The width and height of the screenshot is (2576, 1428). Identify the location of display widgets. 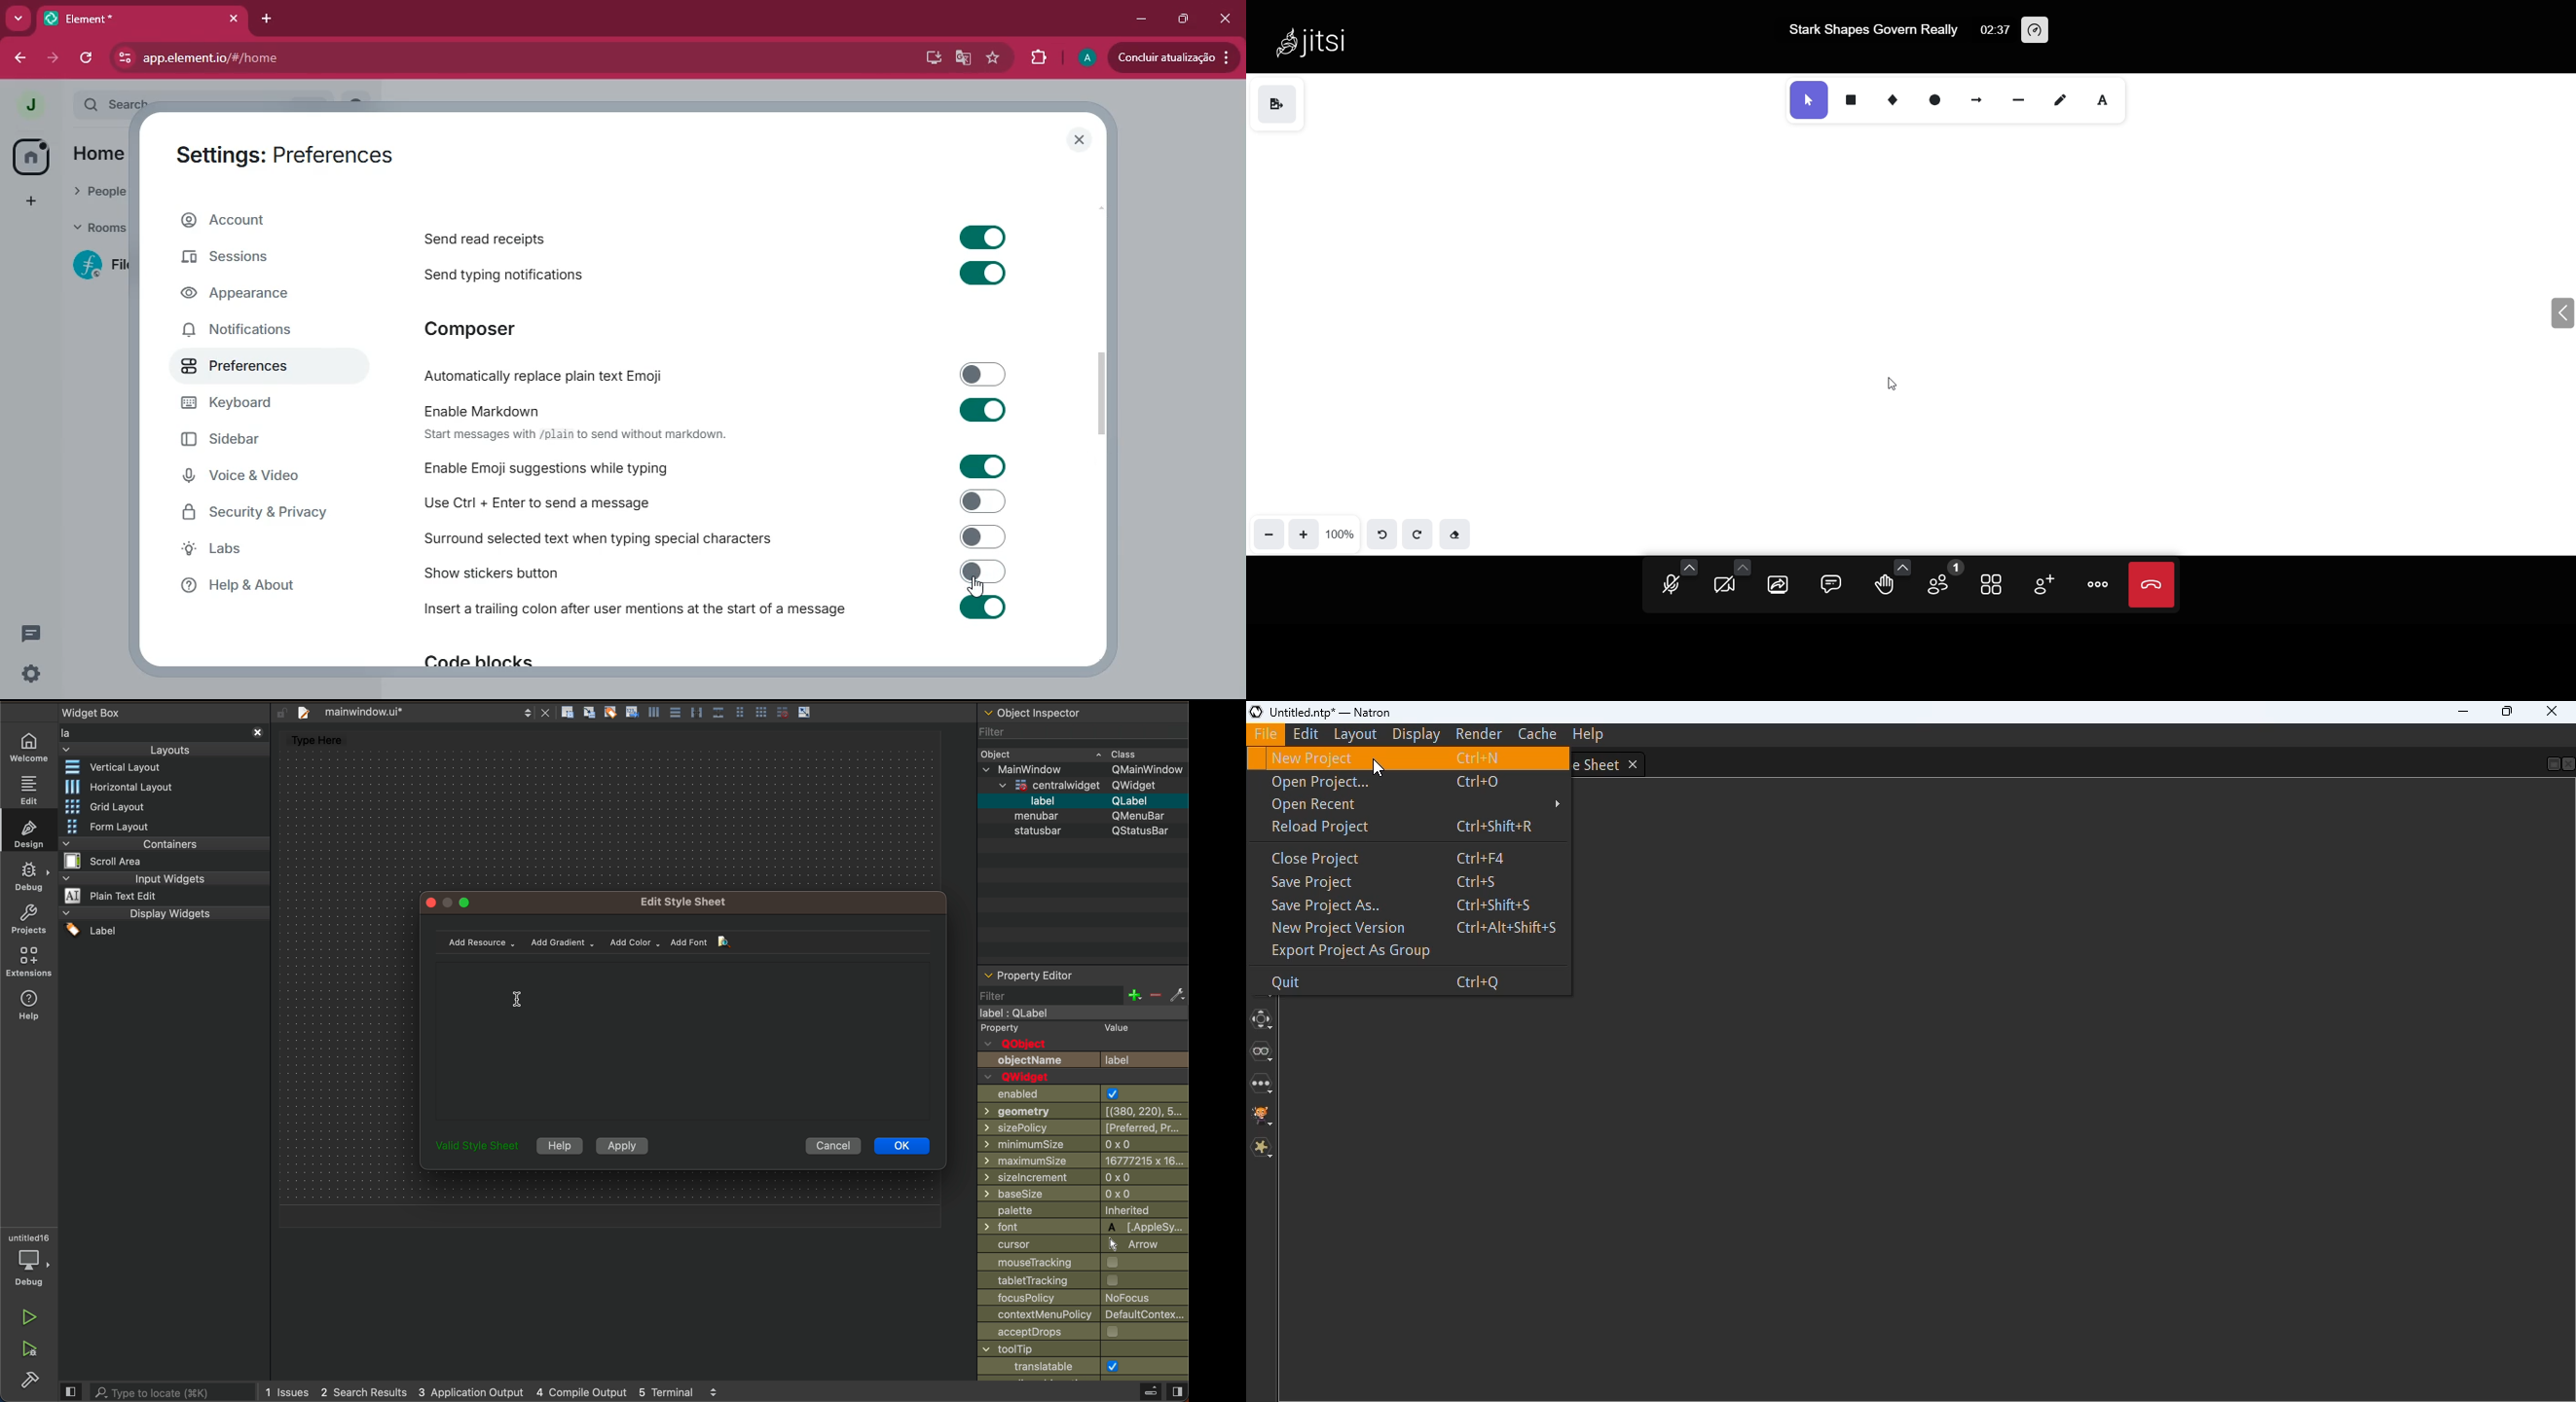
(164, 924).